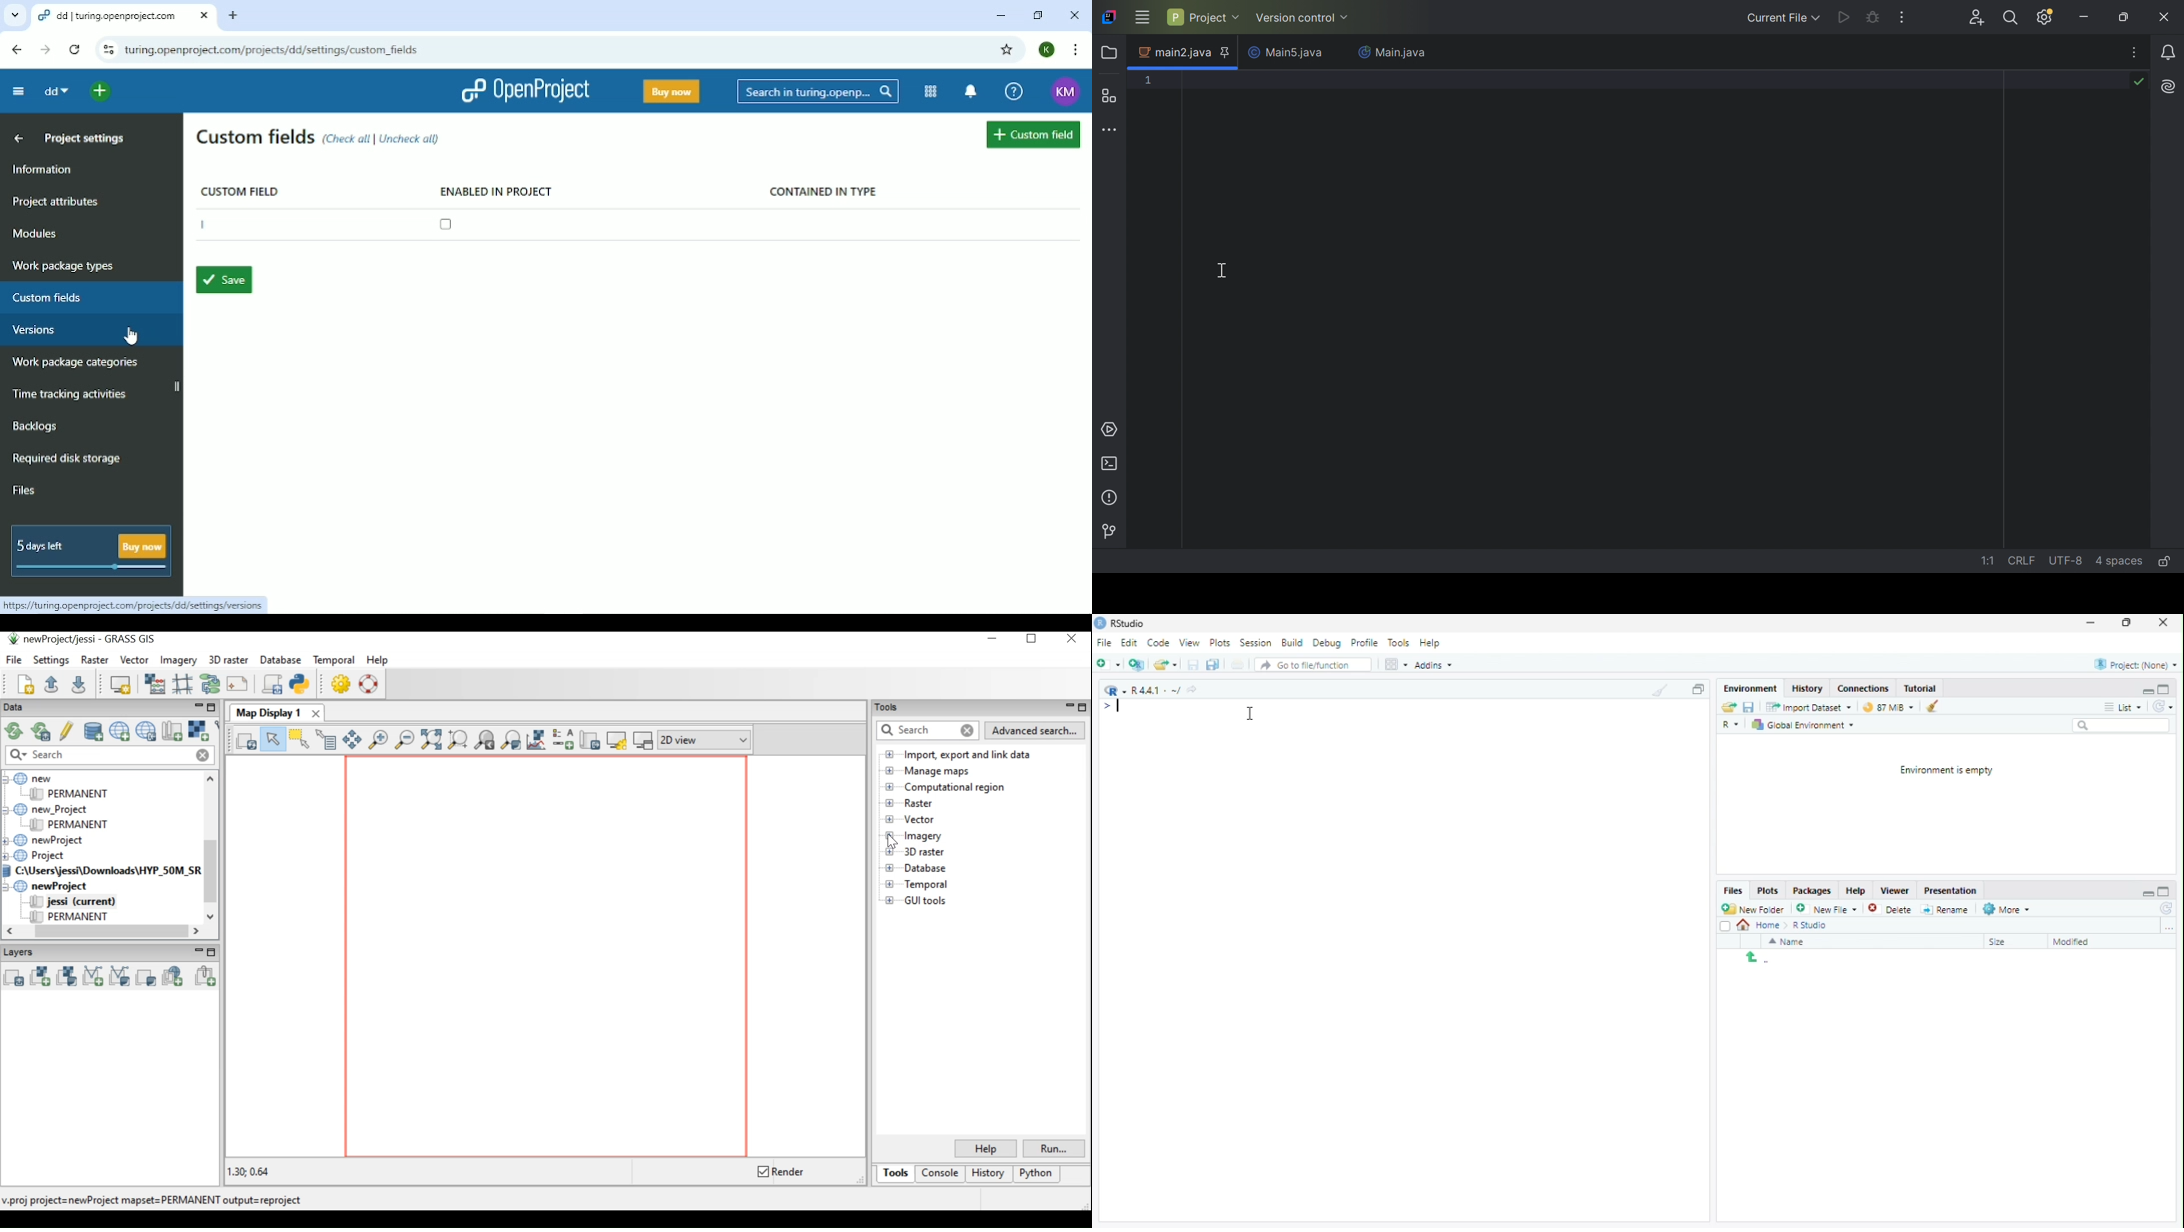 This screenshot has width=2184, height=1232. Describe the element at coordinates (2137, 664) in the screenshot. I see `Project: (None)` at that location.